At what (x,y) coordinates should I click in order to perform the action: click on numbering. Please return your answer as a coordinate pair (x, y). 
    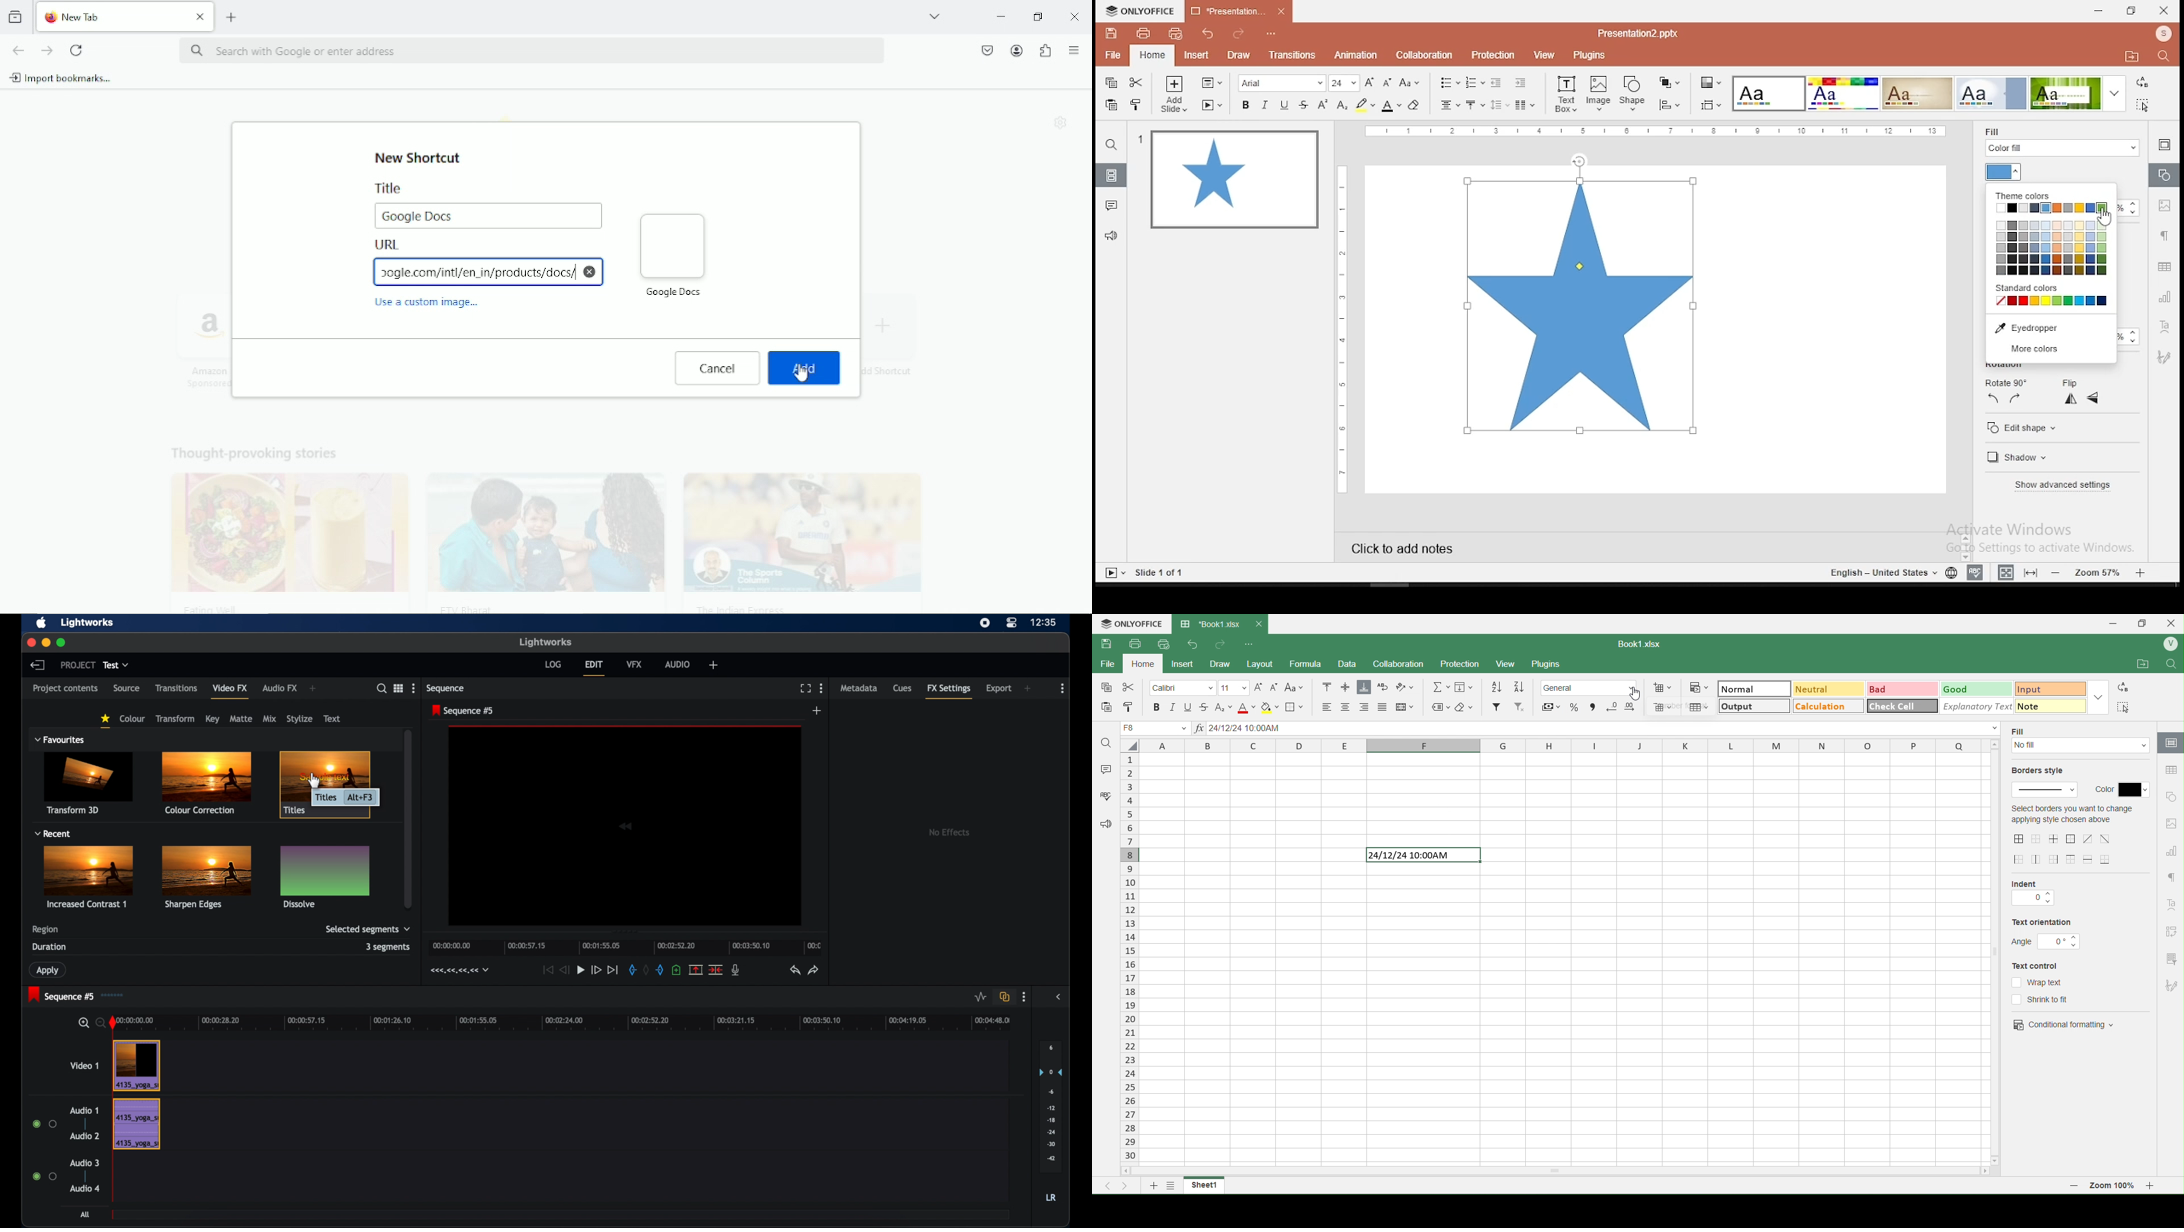
    Looking at the image, I should click on (1476, 82).